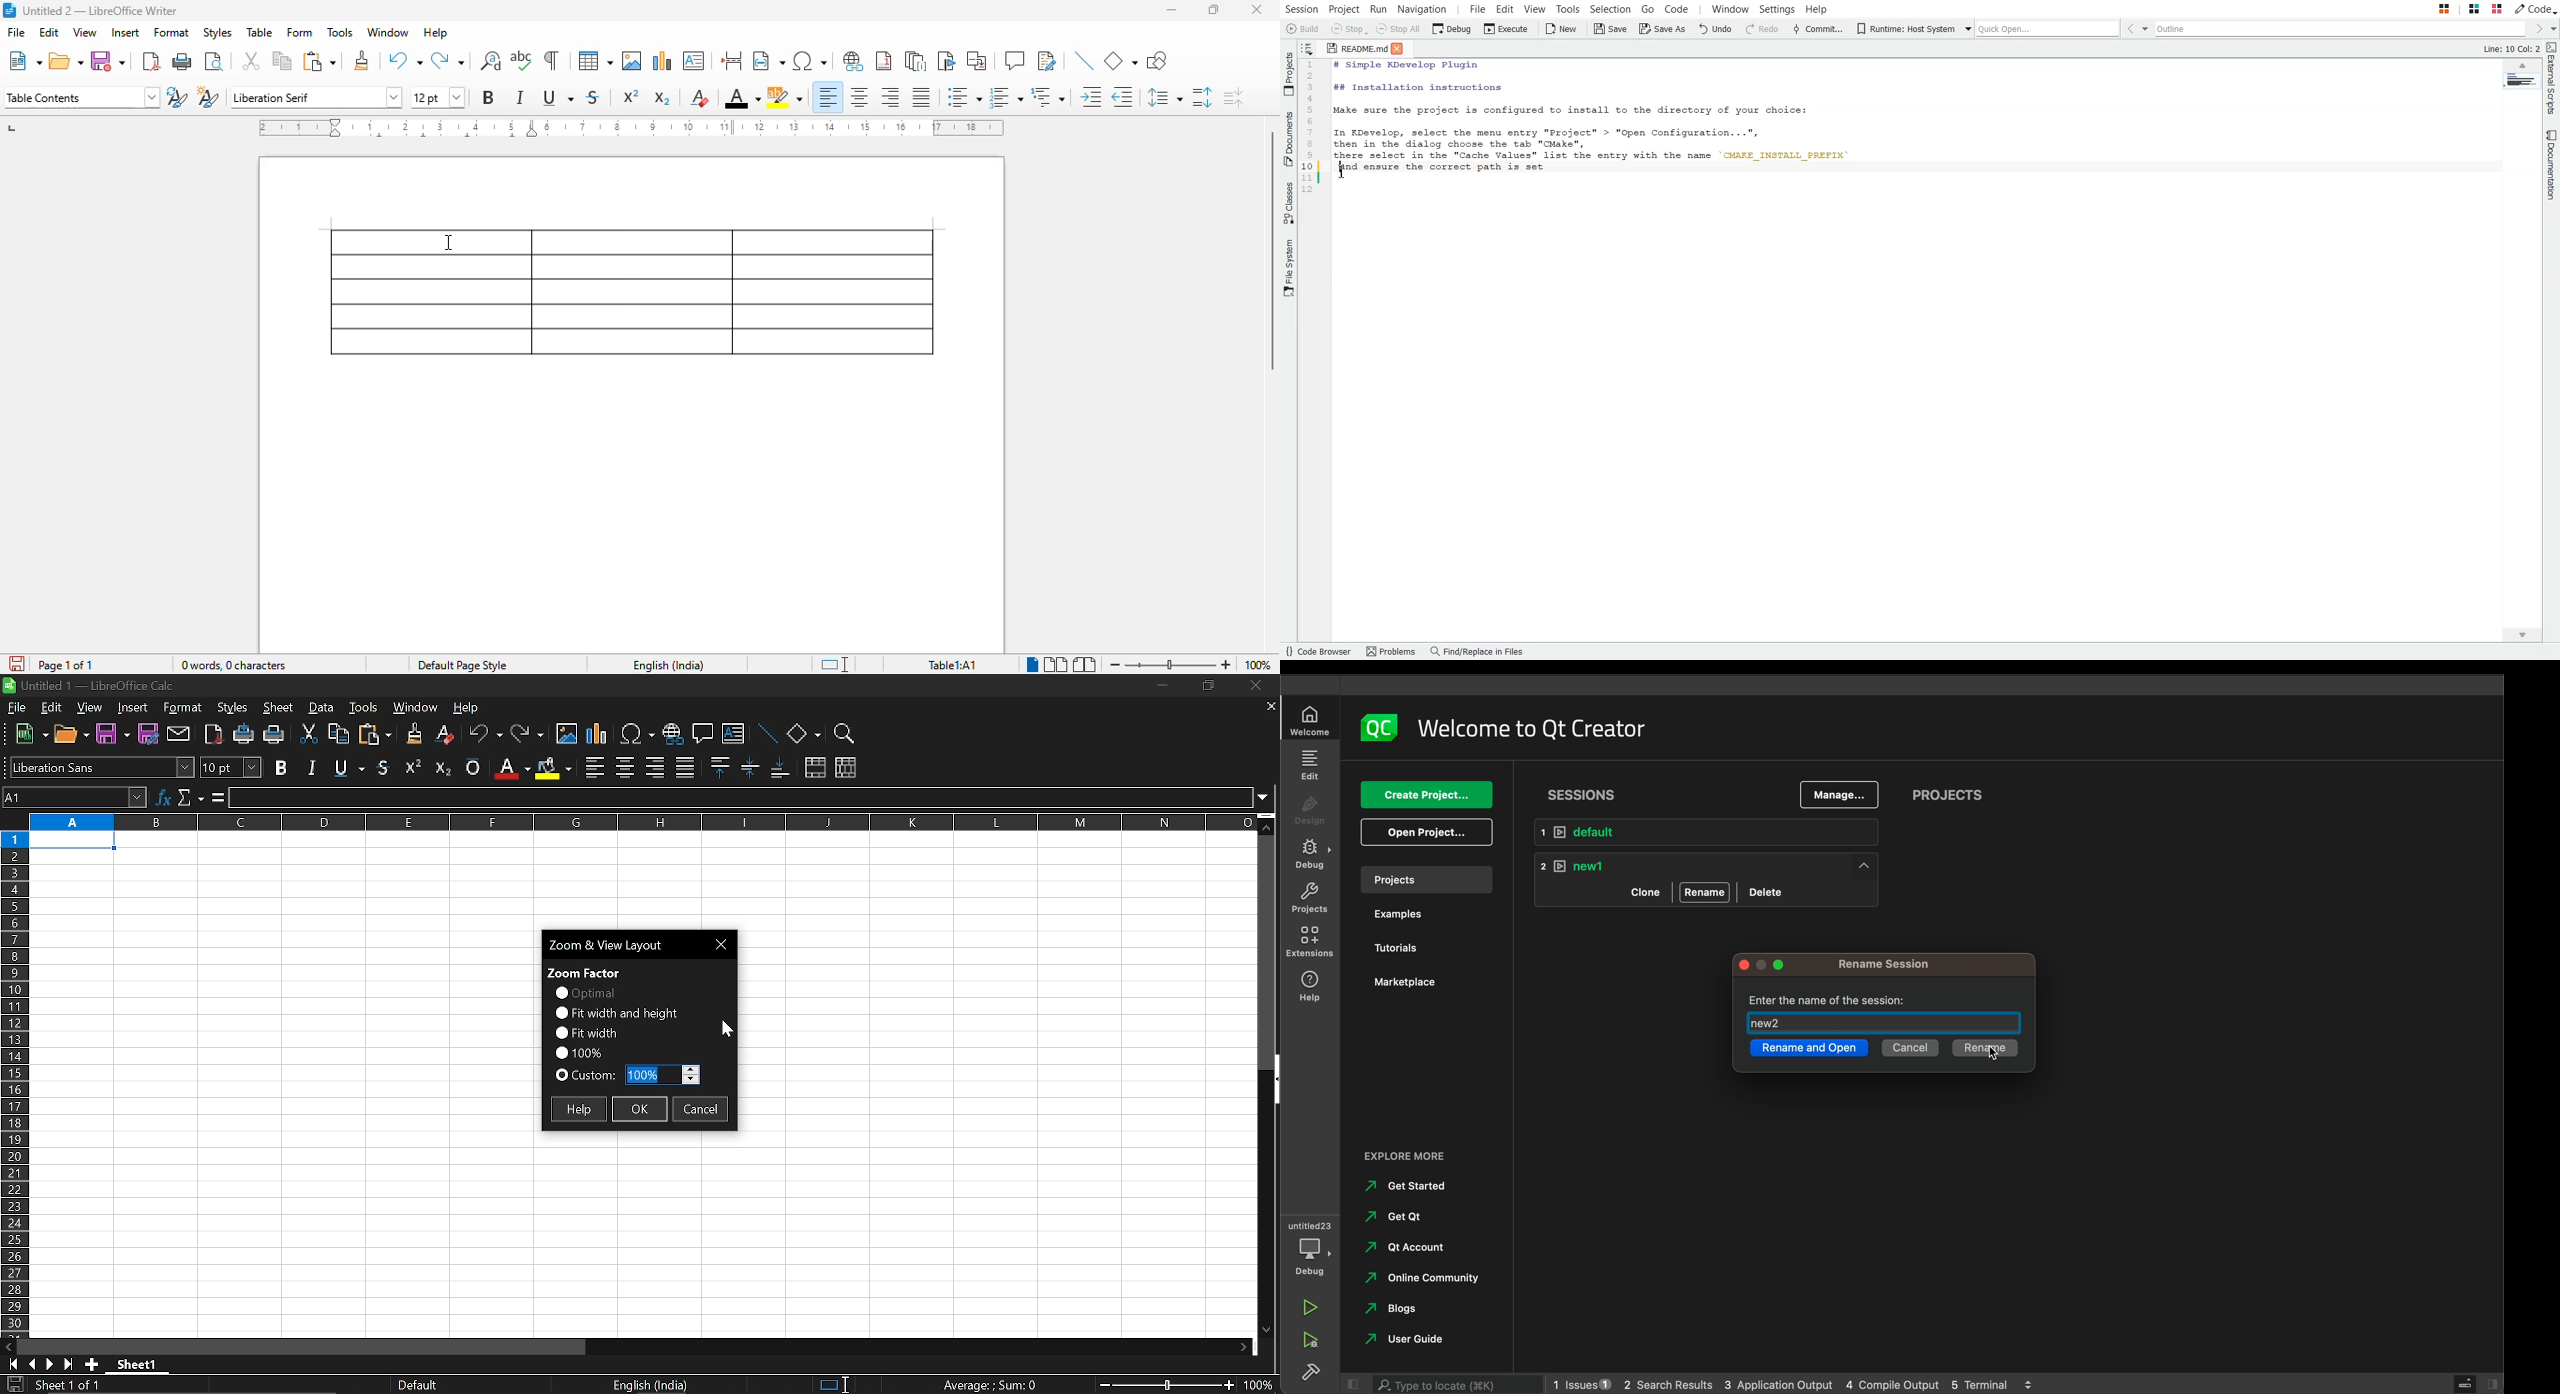  What do you see at coordinates (528, 735) in the screenshot?
I see `redo` at bounding box center [528, 735].